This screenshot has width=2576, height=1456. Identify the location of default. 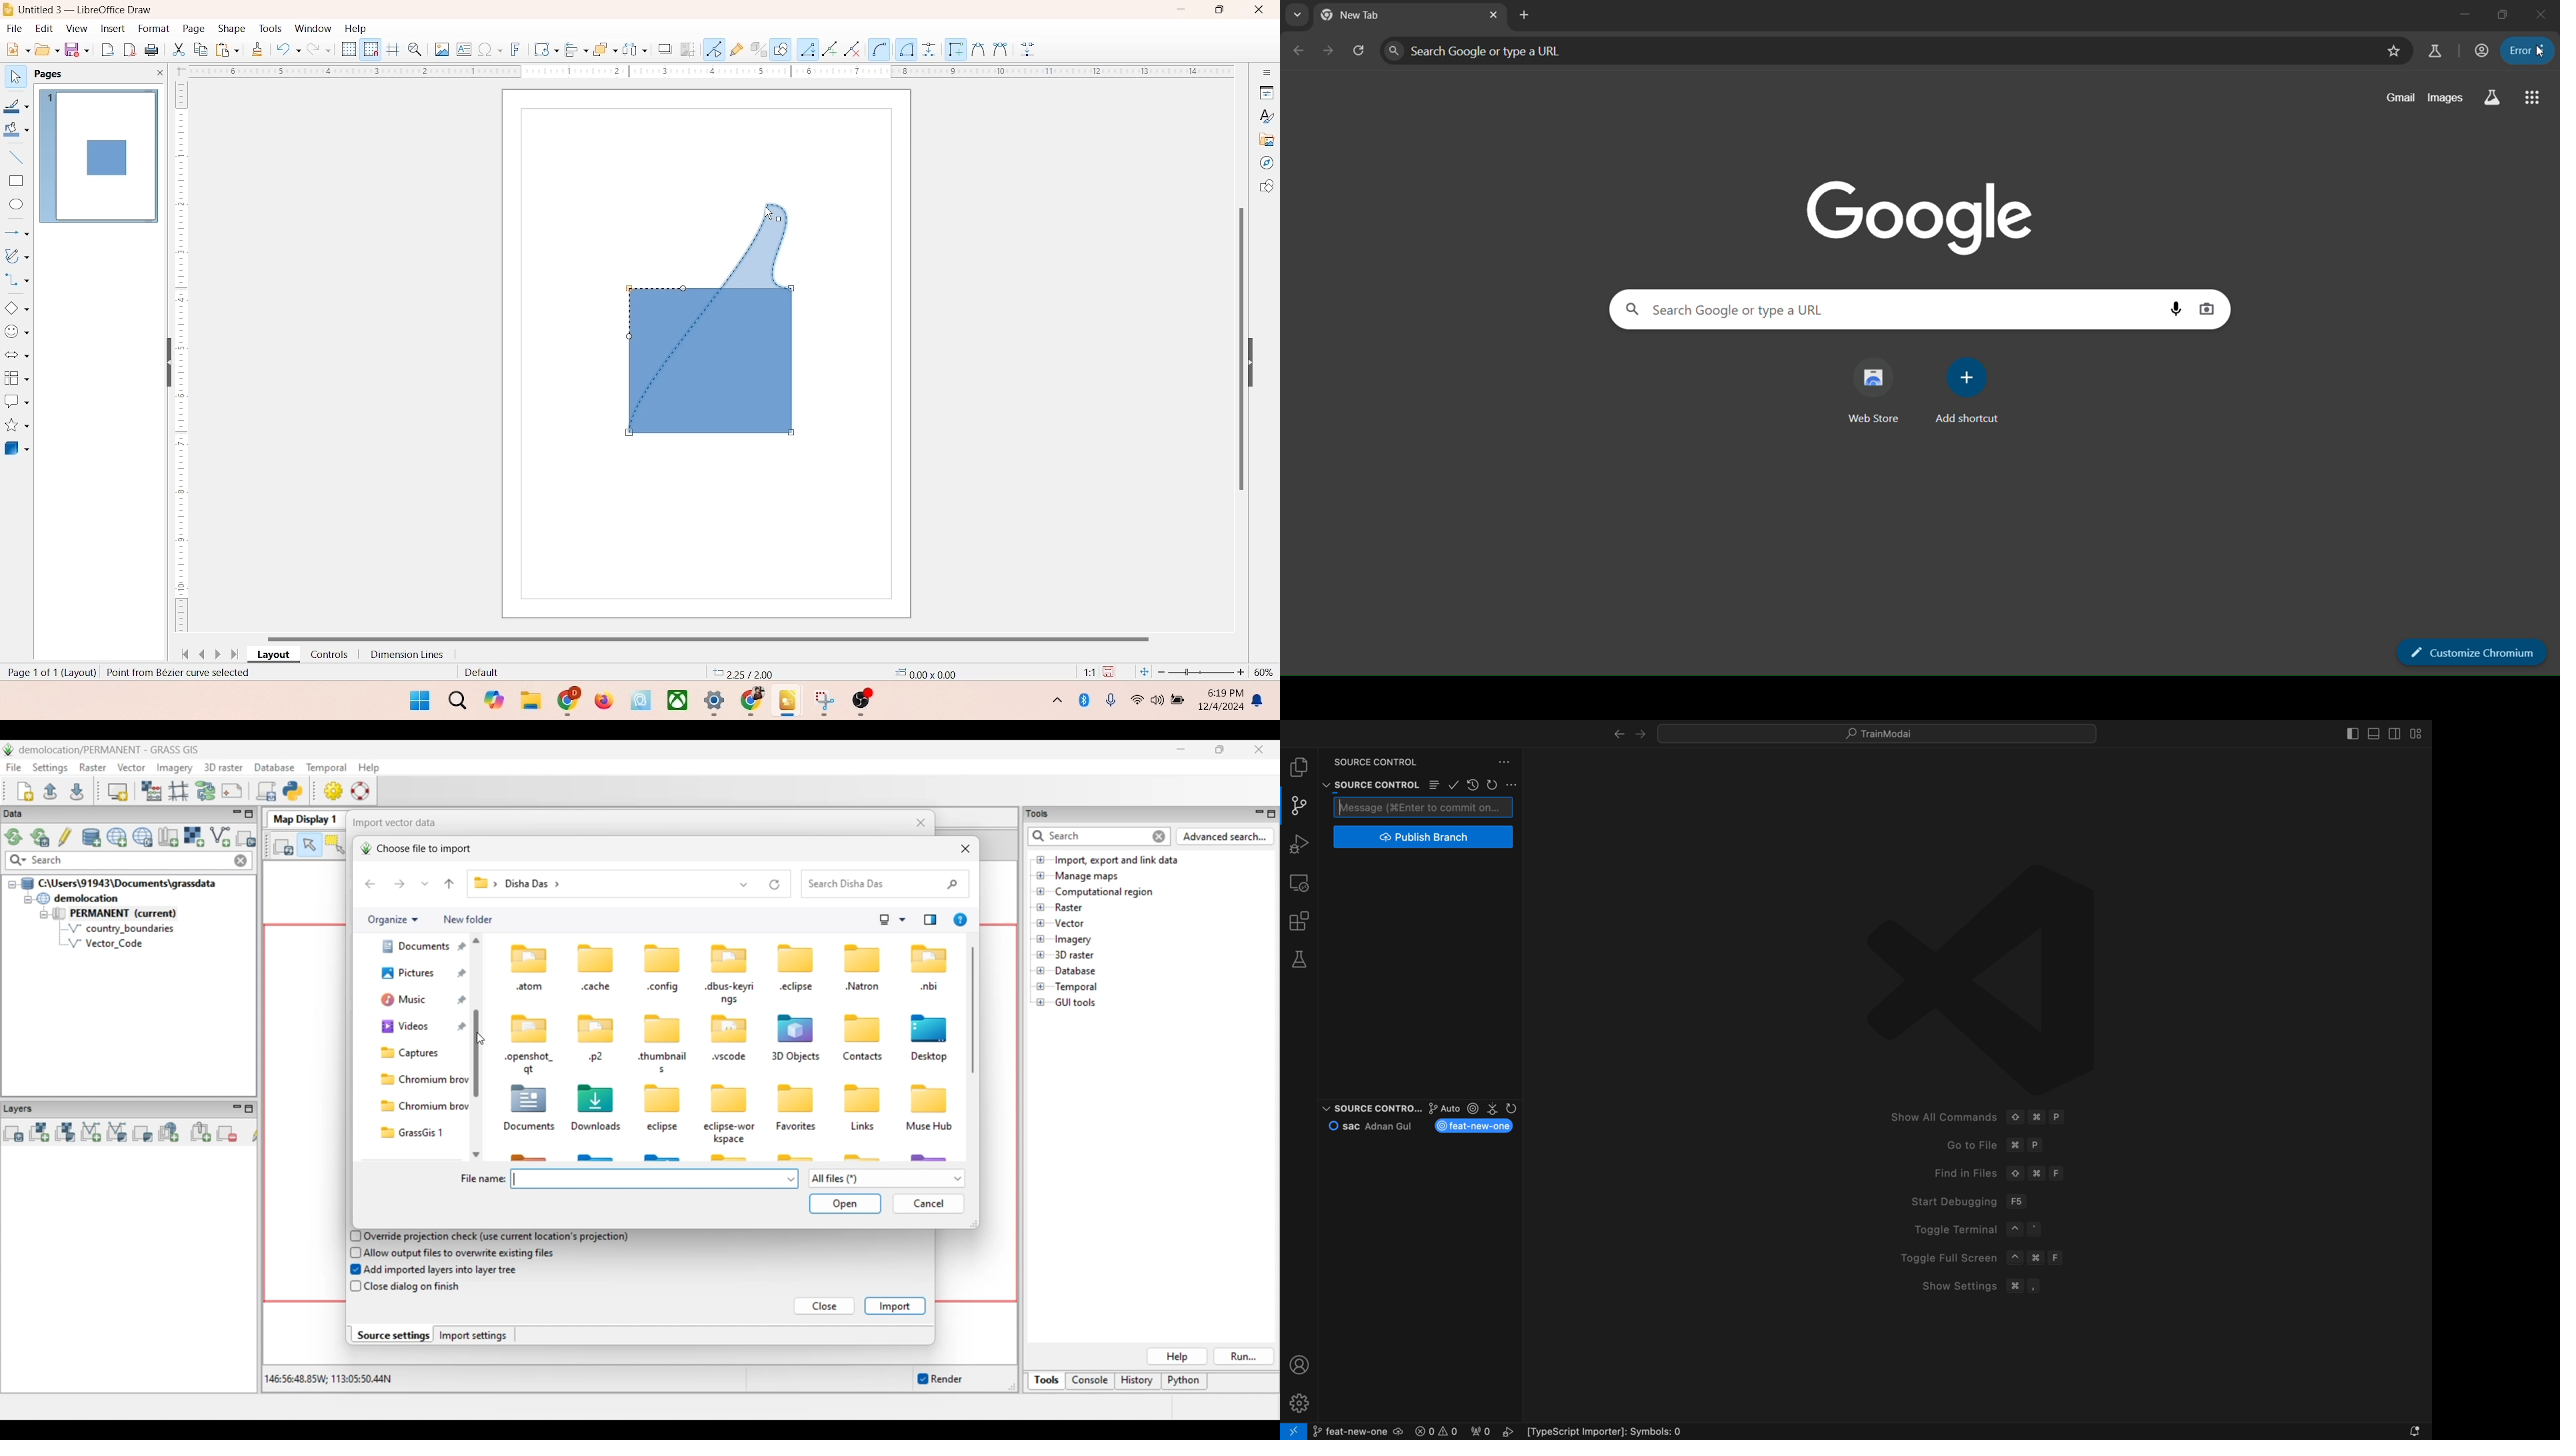
(465, 673).